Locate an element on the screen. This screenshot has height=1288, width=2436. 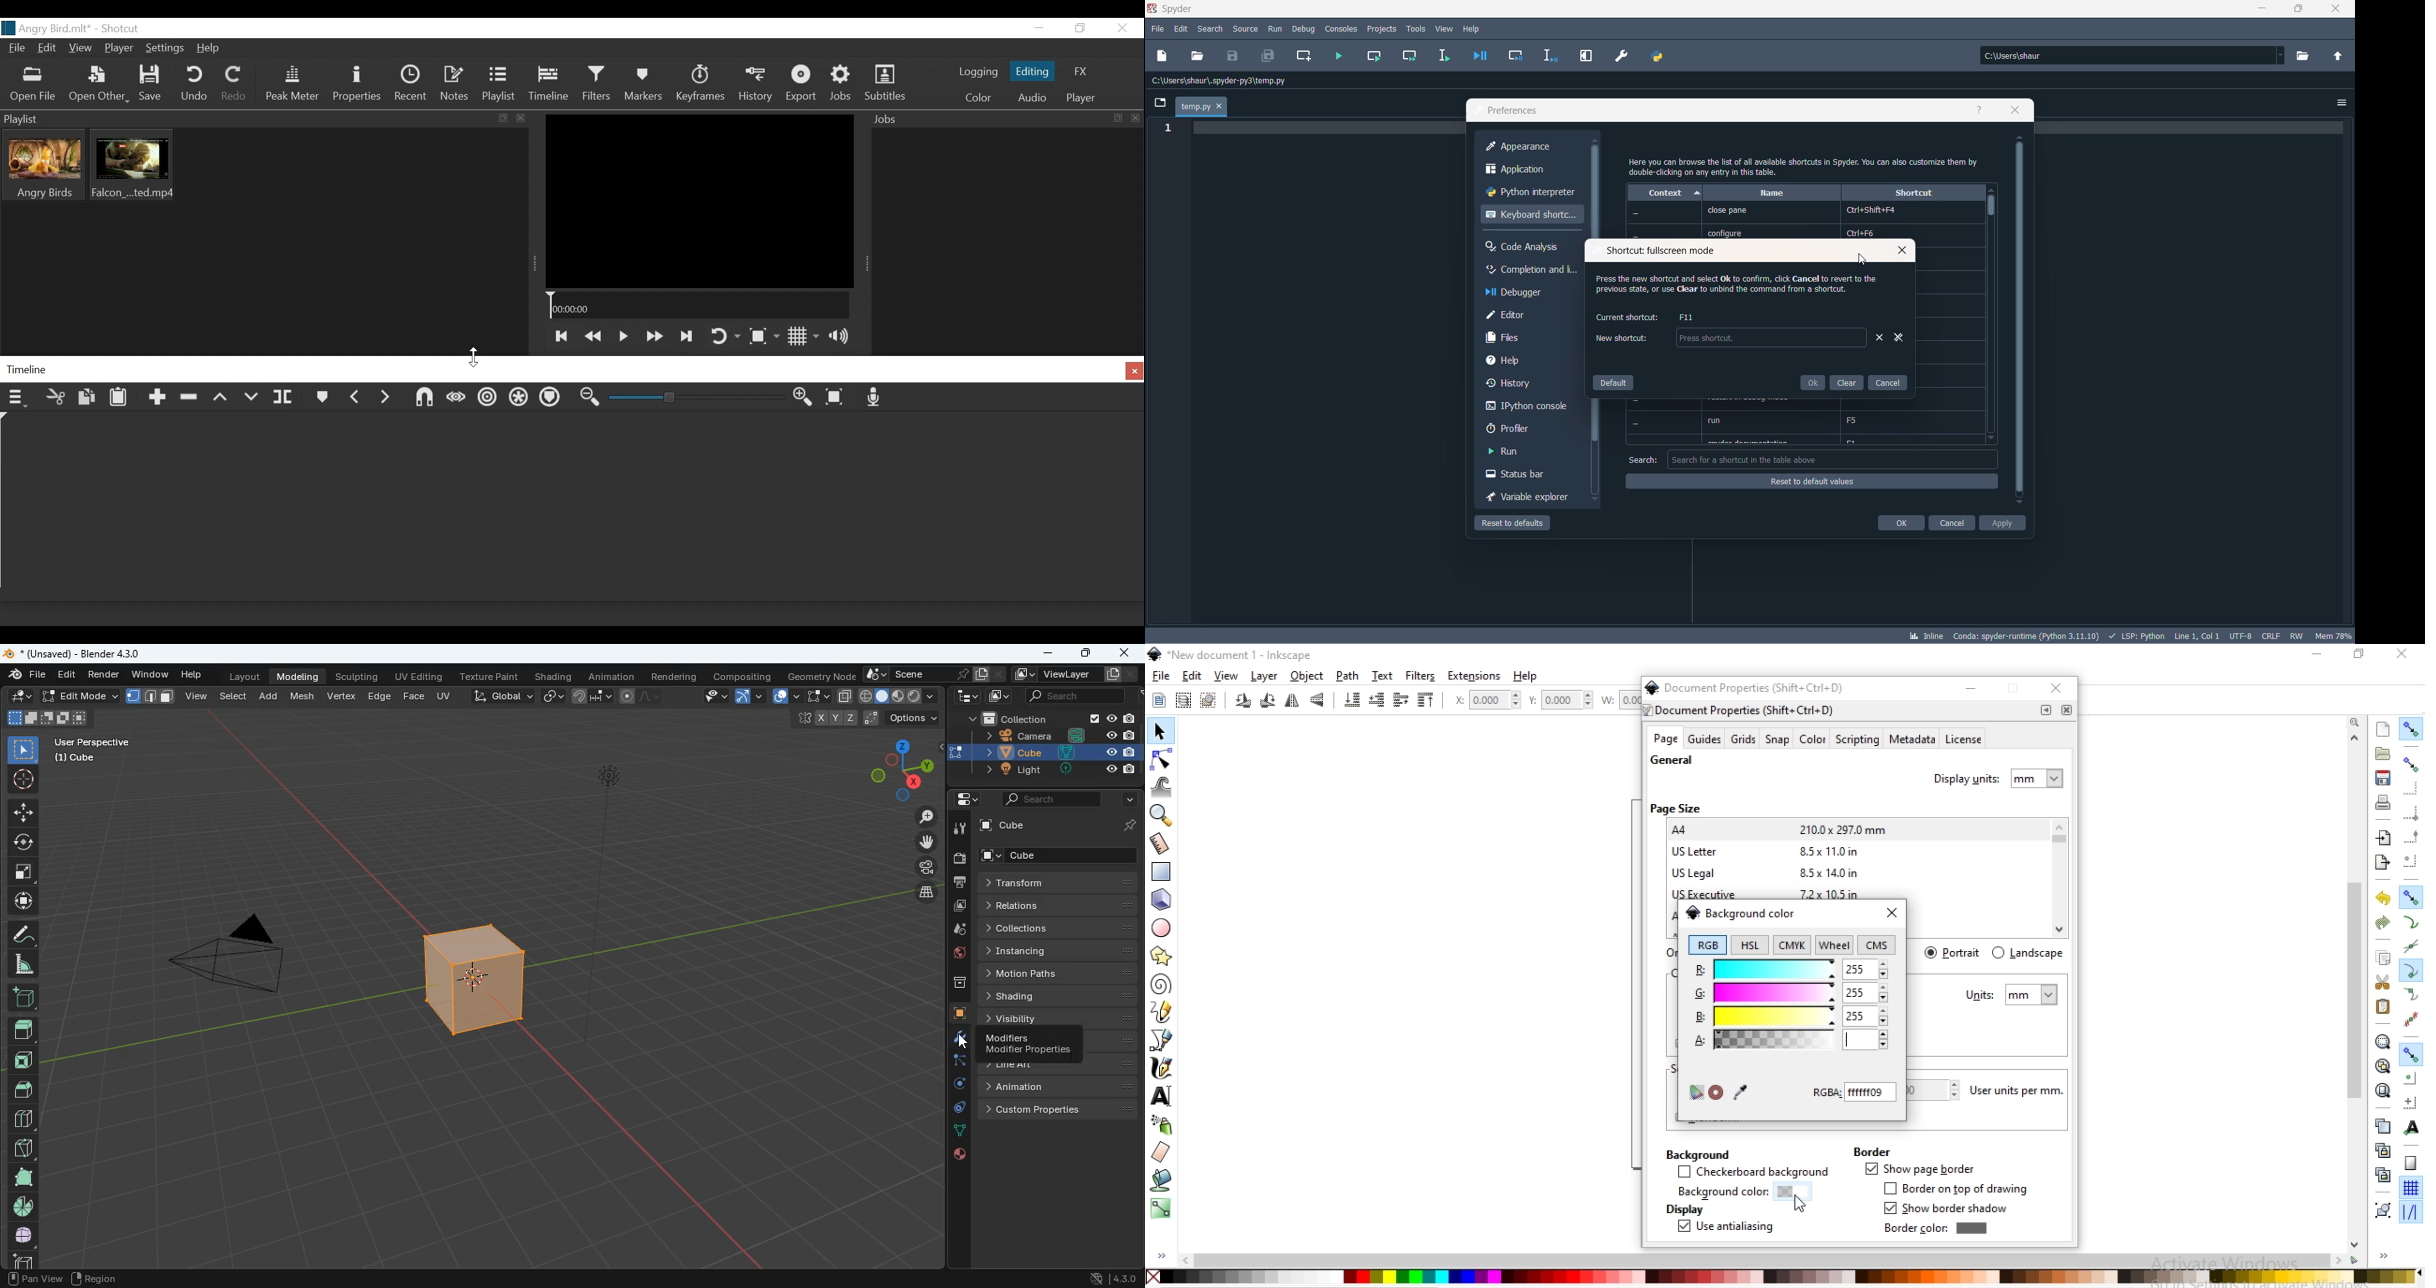
close is located at coordinates (2018, 111).